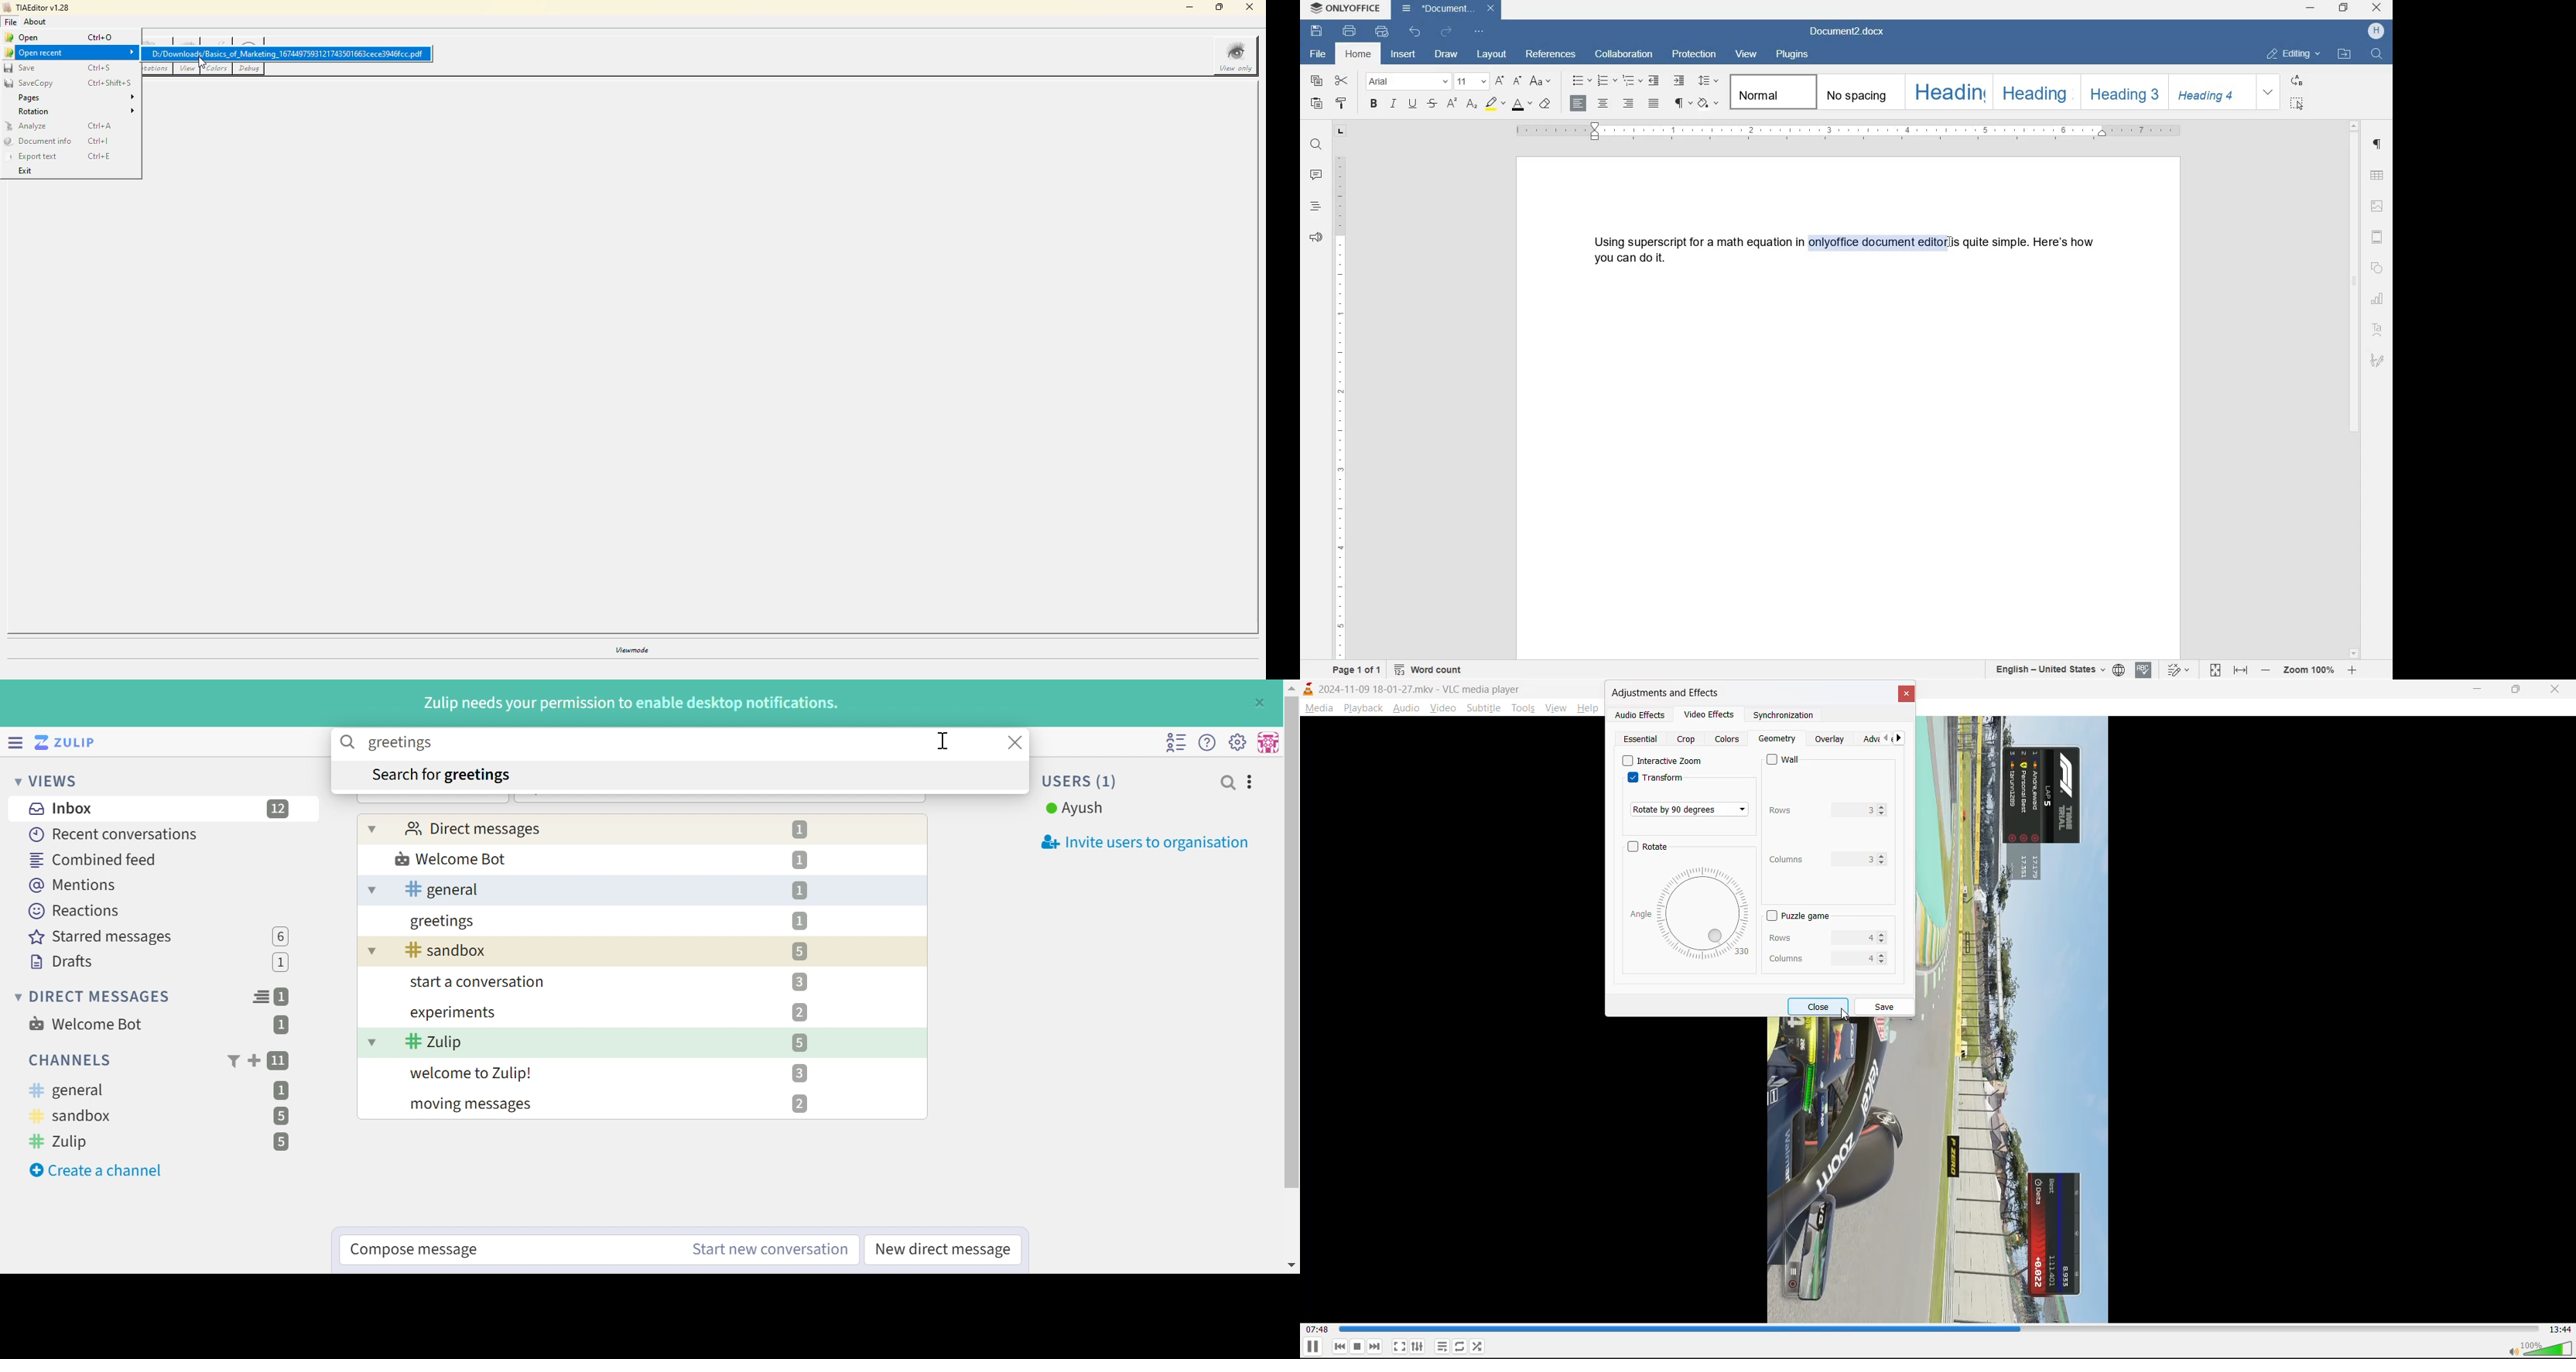 Image resolution: width=2576 pixels, height=1372 pixels. What do you see at coordinates (74, 886) in the screenshot?
I see `@Mentions` at bounding box center [74, 886].